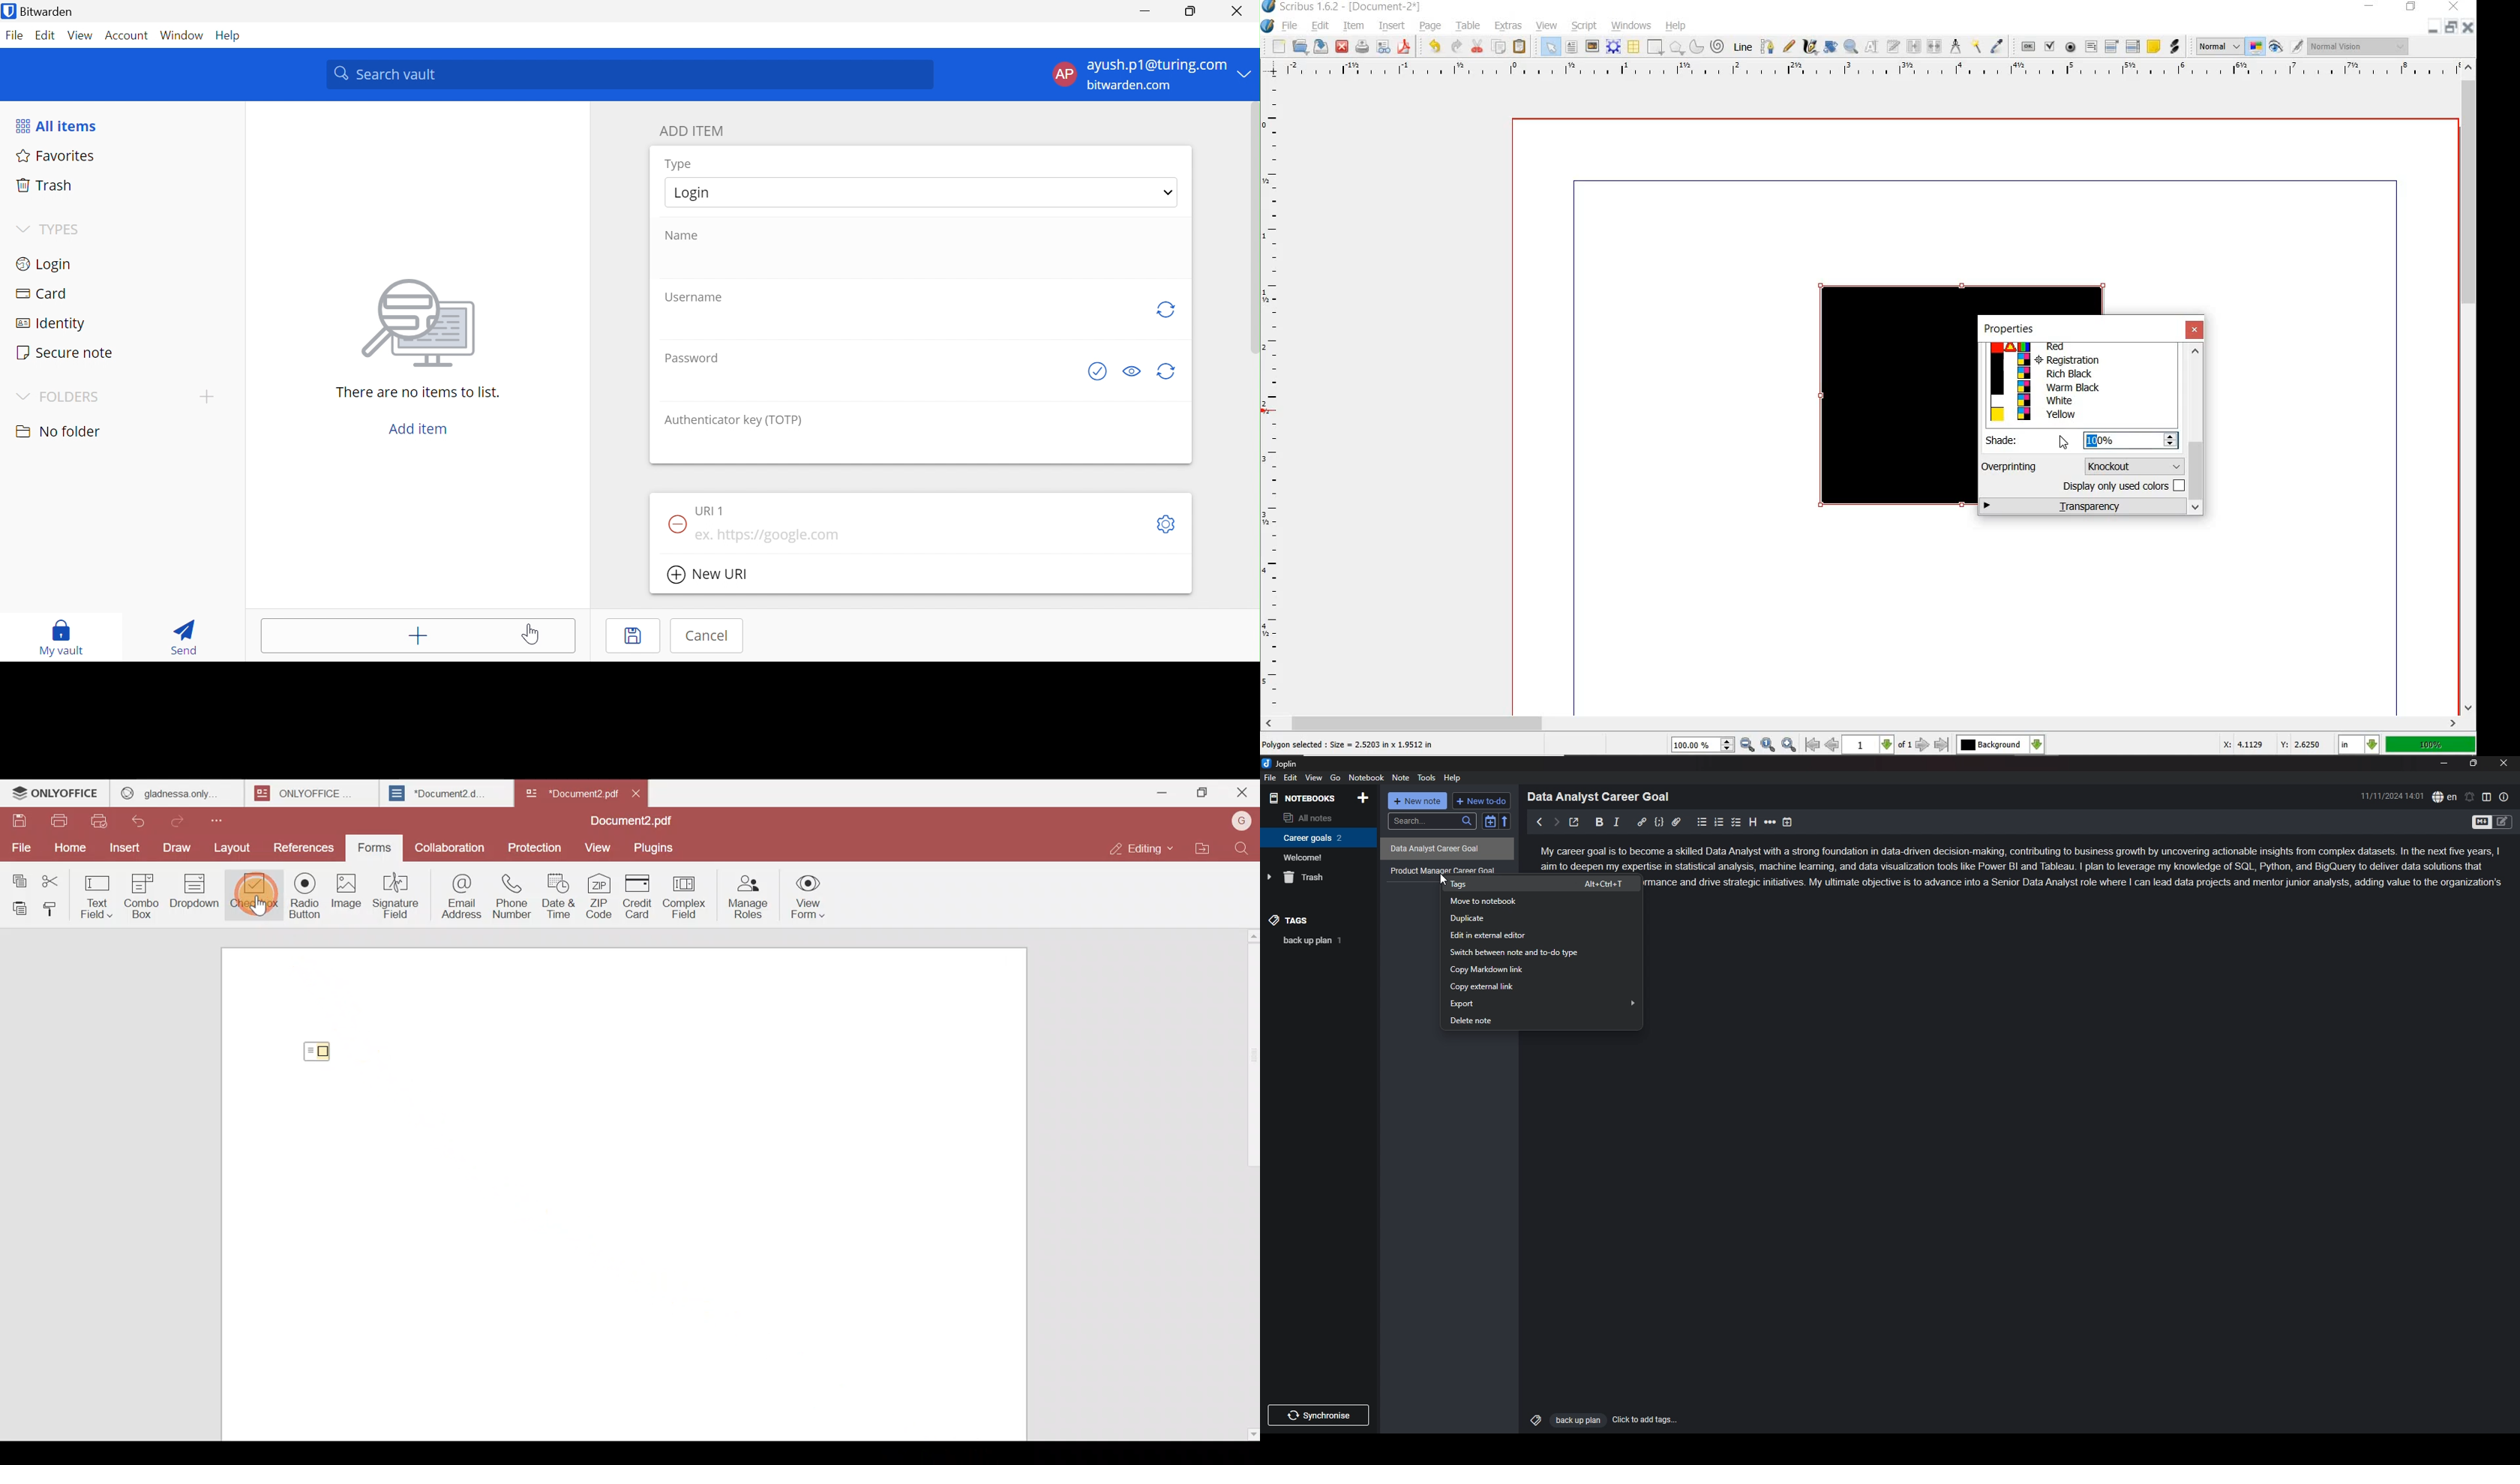  Describe the element at coordinates (2122, 488) in the screenshot. I see `display only used colors` at that location.